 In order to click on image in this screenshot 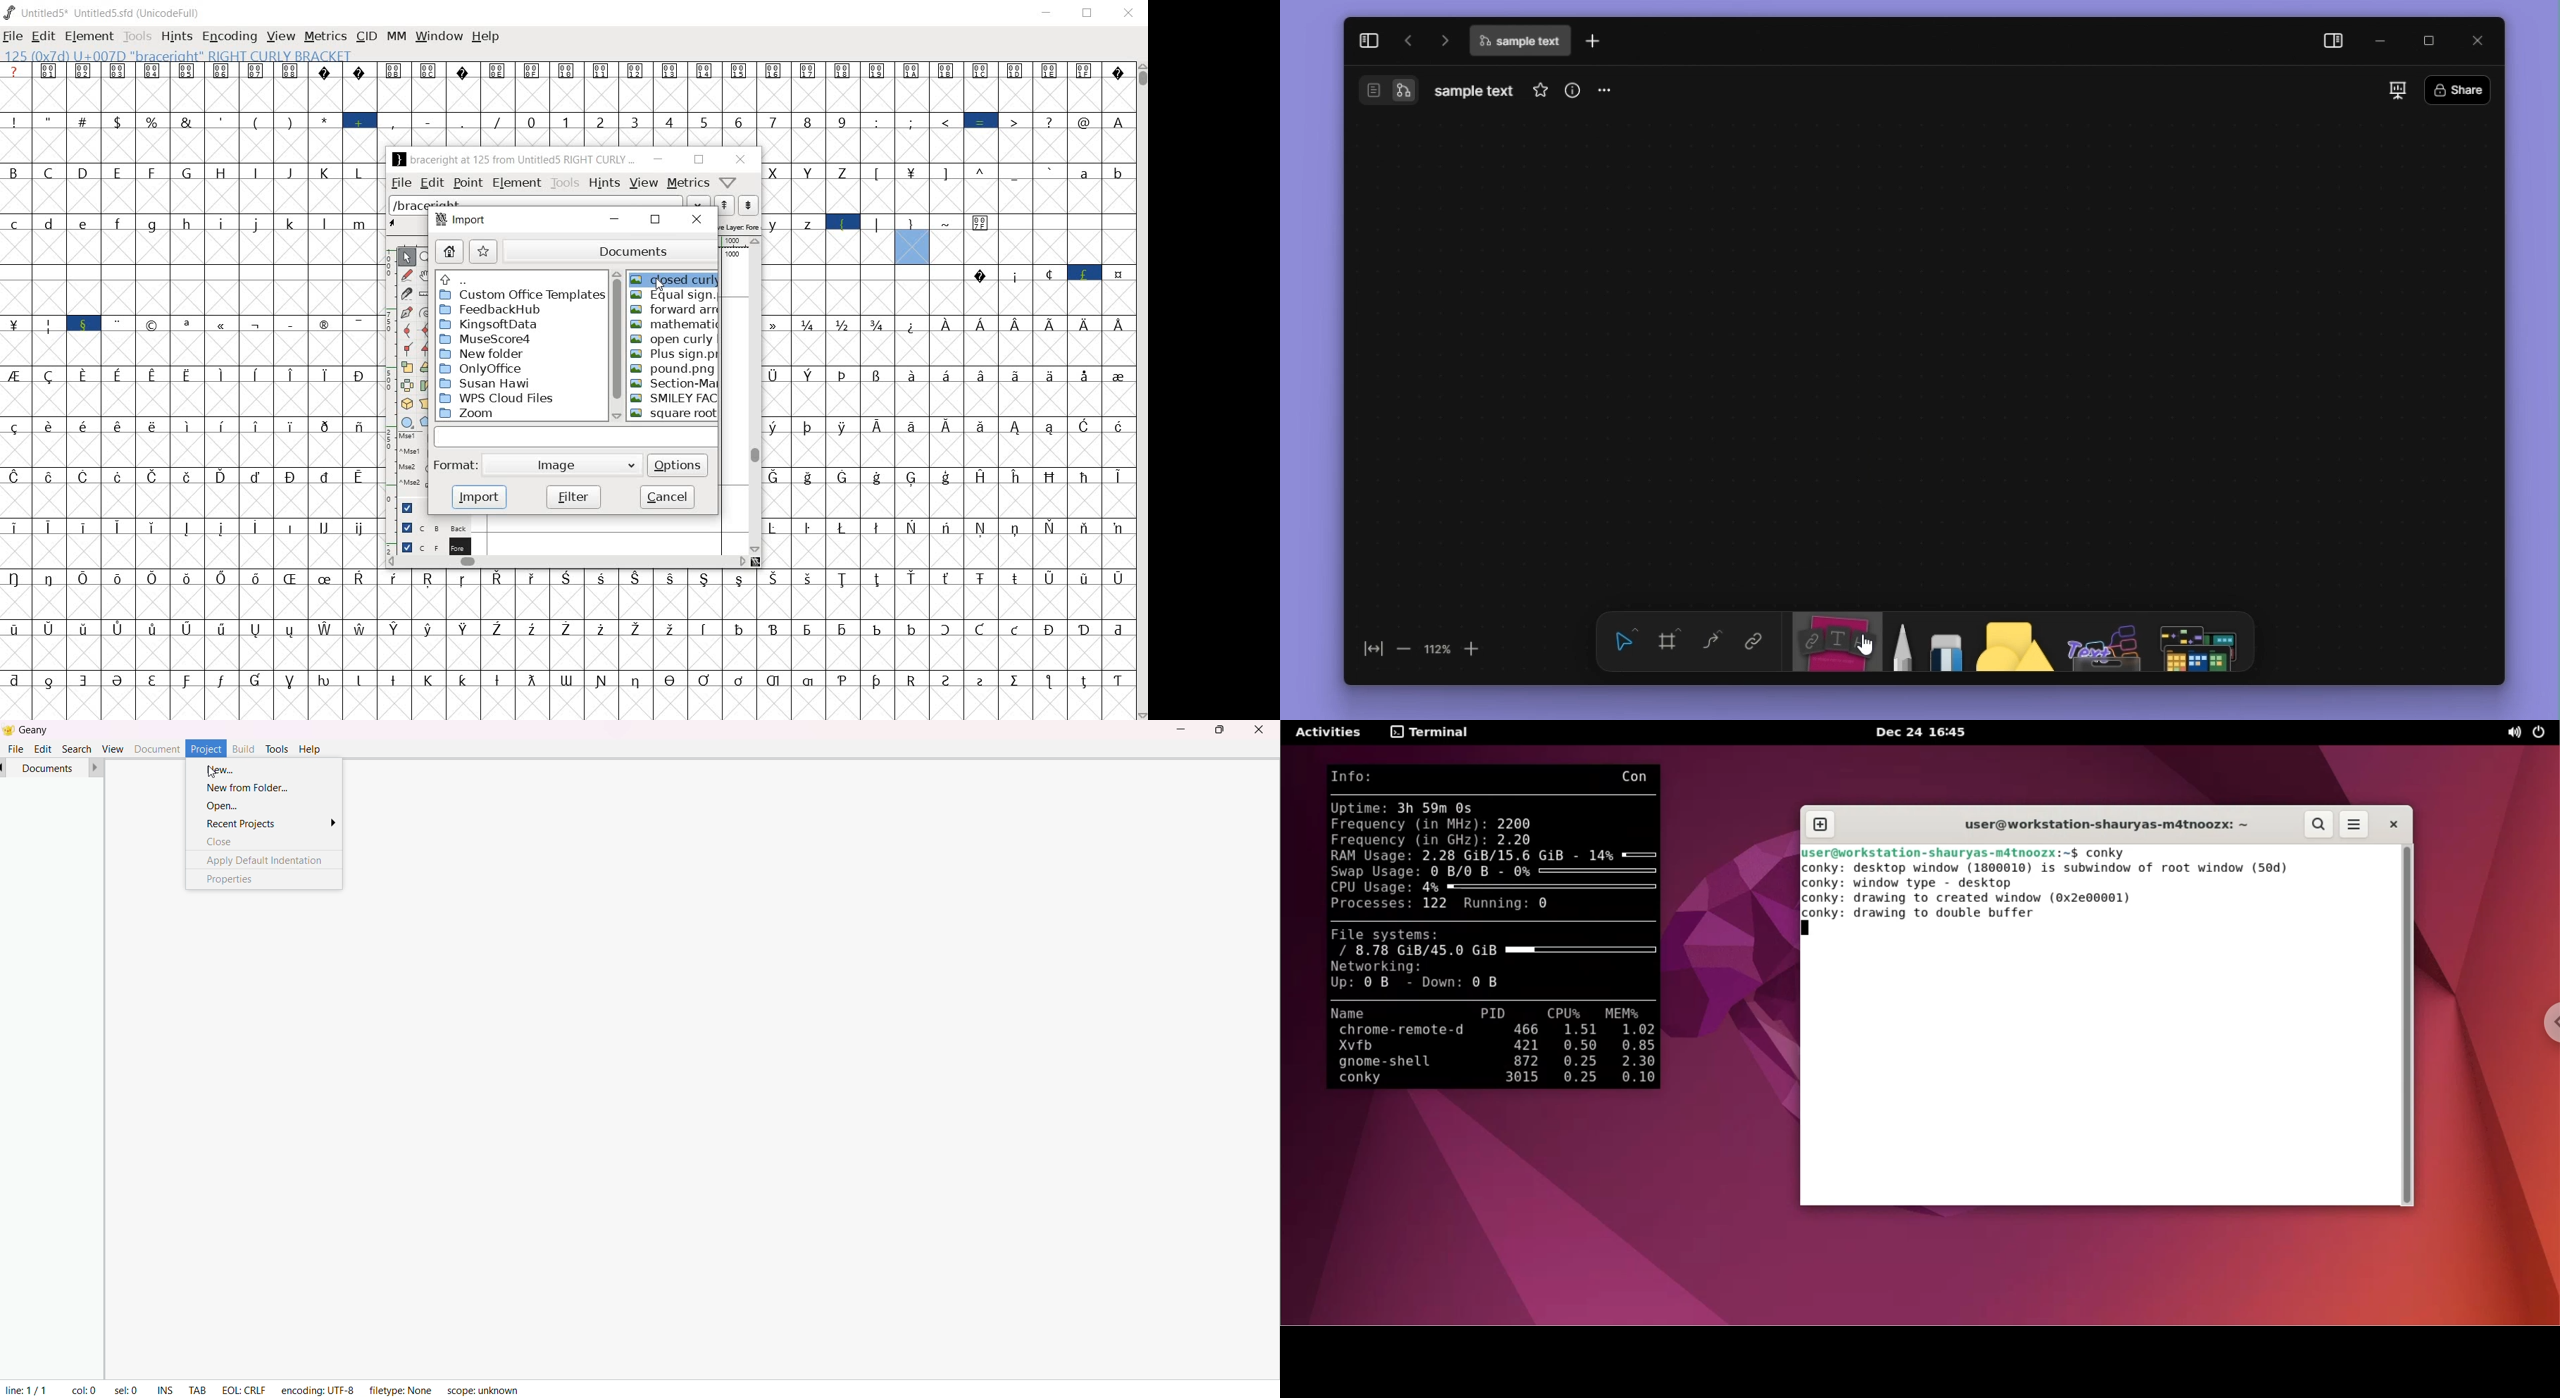, I will do `click(565, 464)`.